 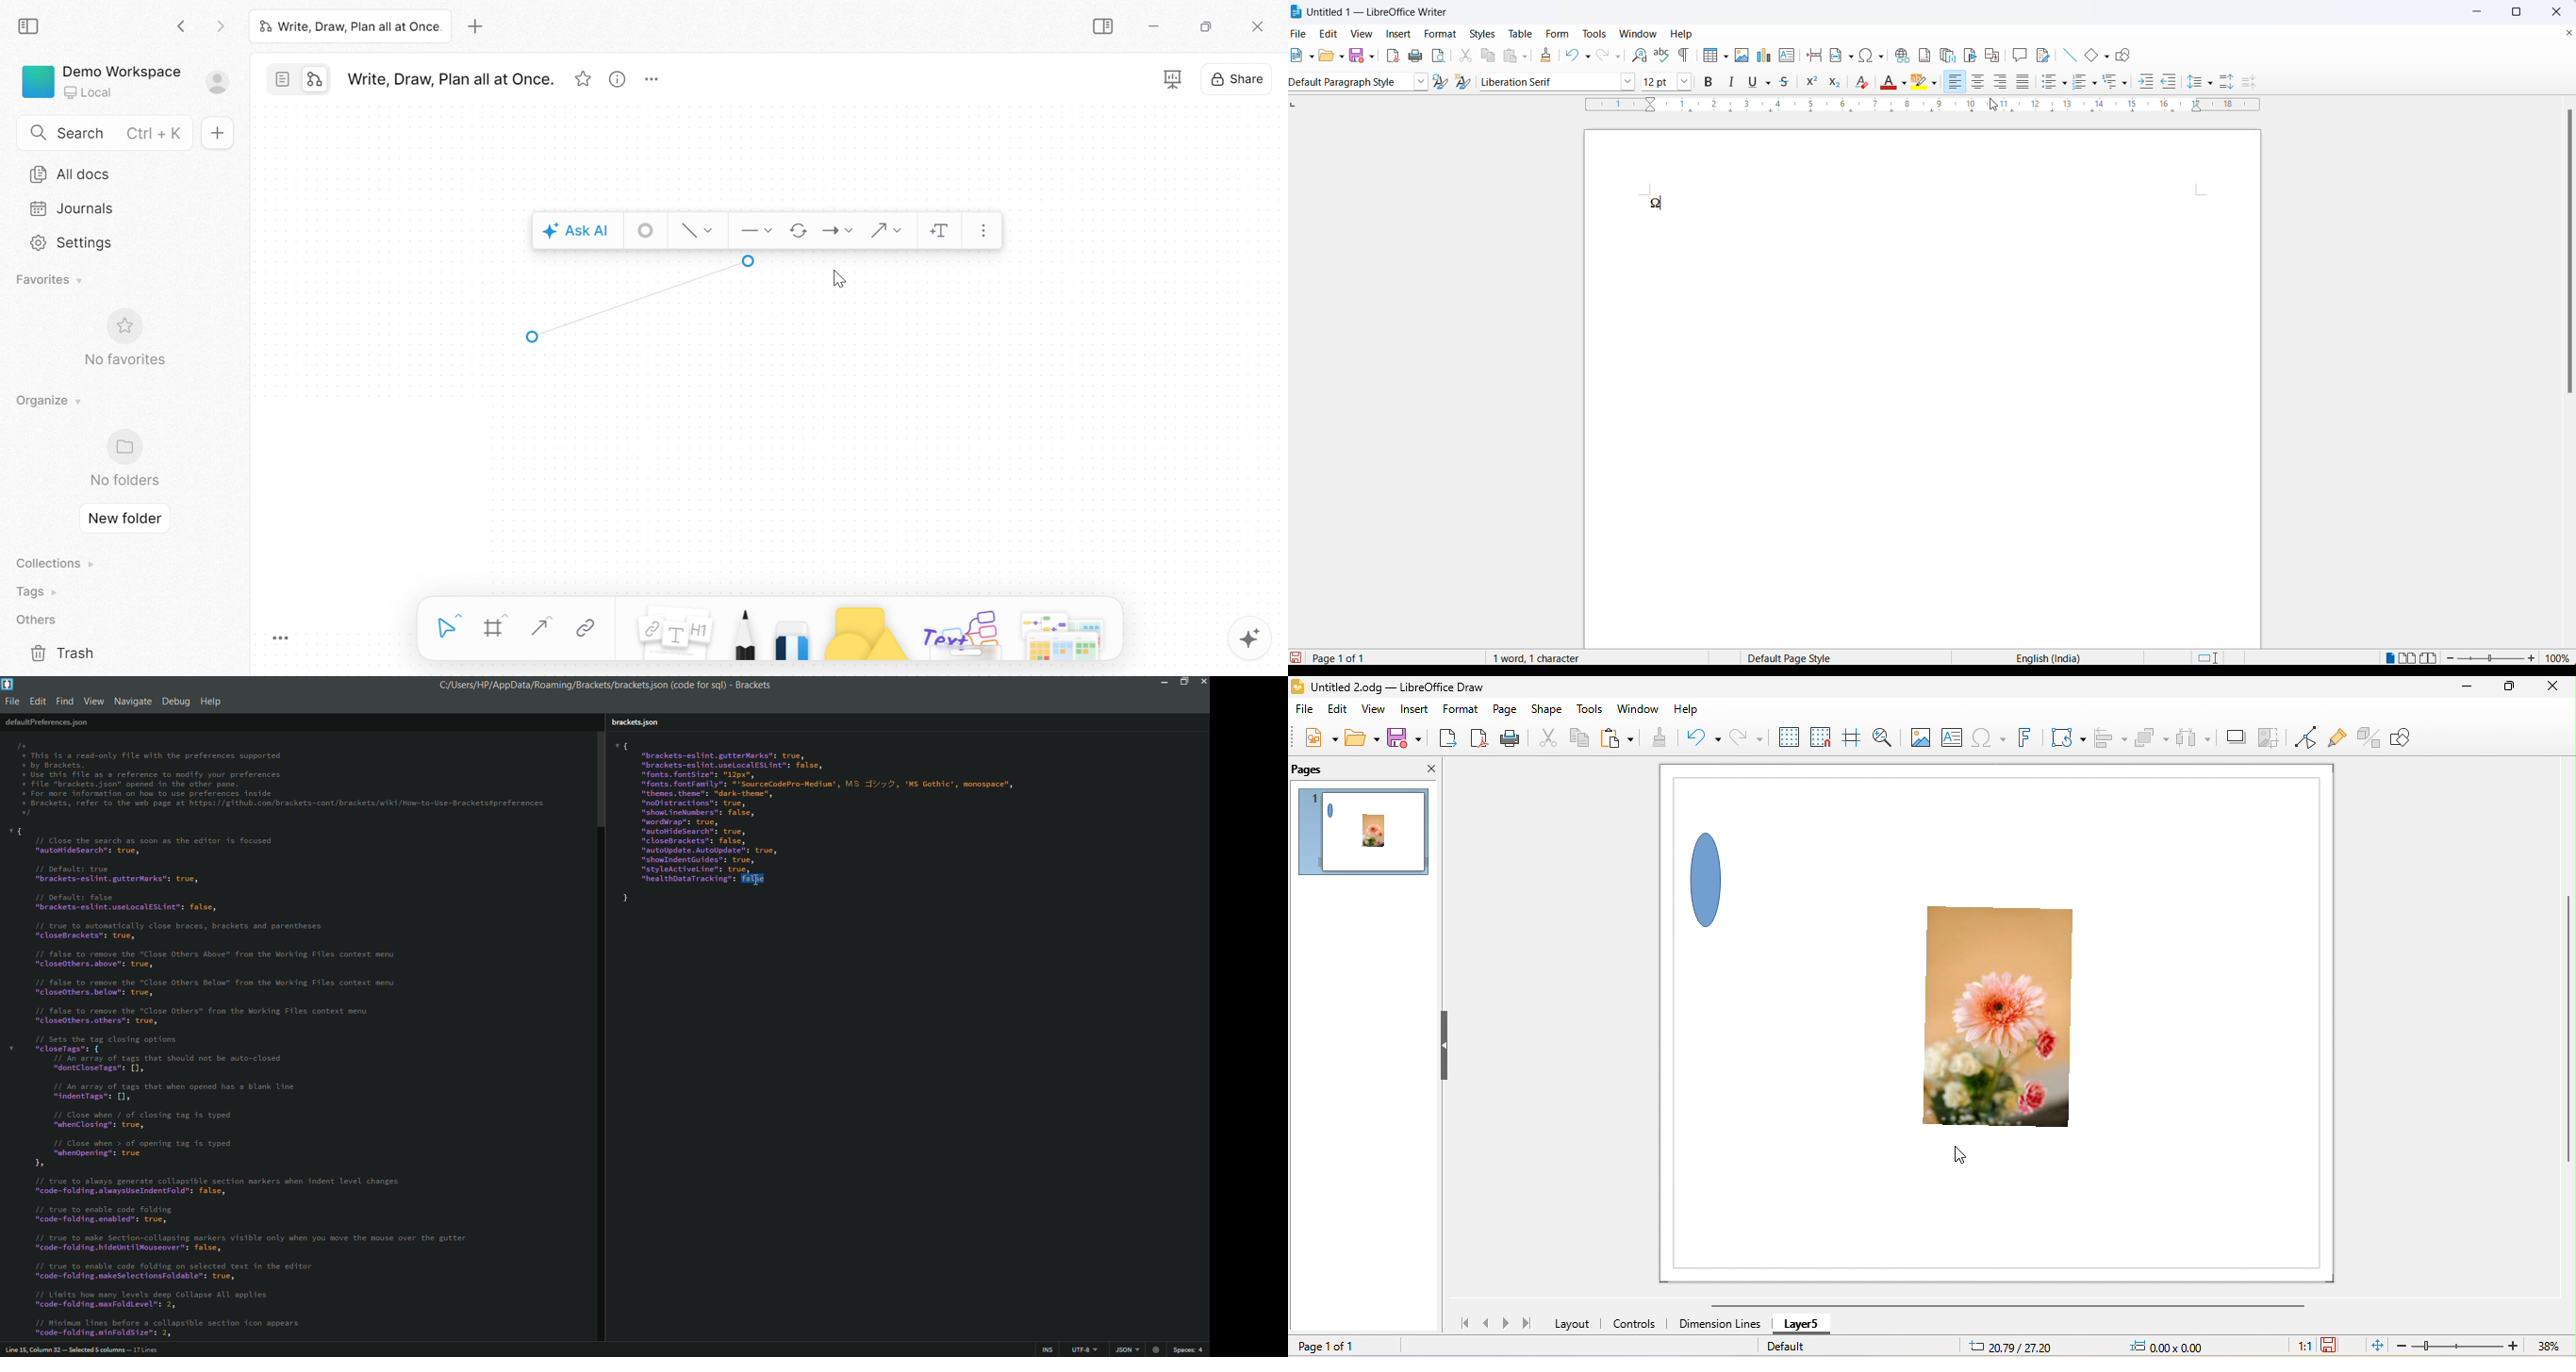 What do you see at coordinates (2331, 1346) in the screenshot?
I see `click to save the document` at bounding box center [2331, 1346].